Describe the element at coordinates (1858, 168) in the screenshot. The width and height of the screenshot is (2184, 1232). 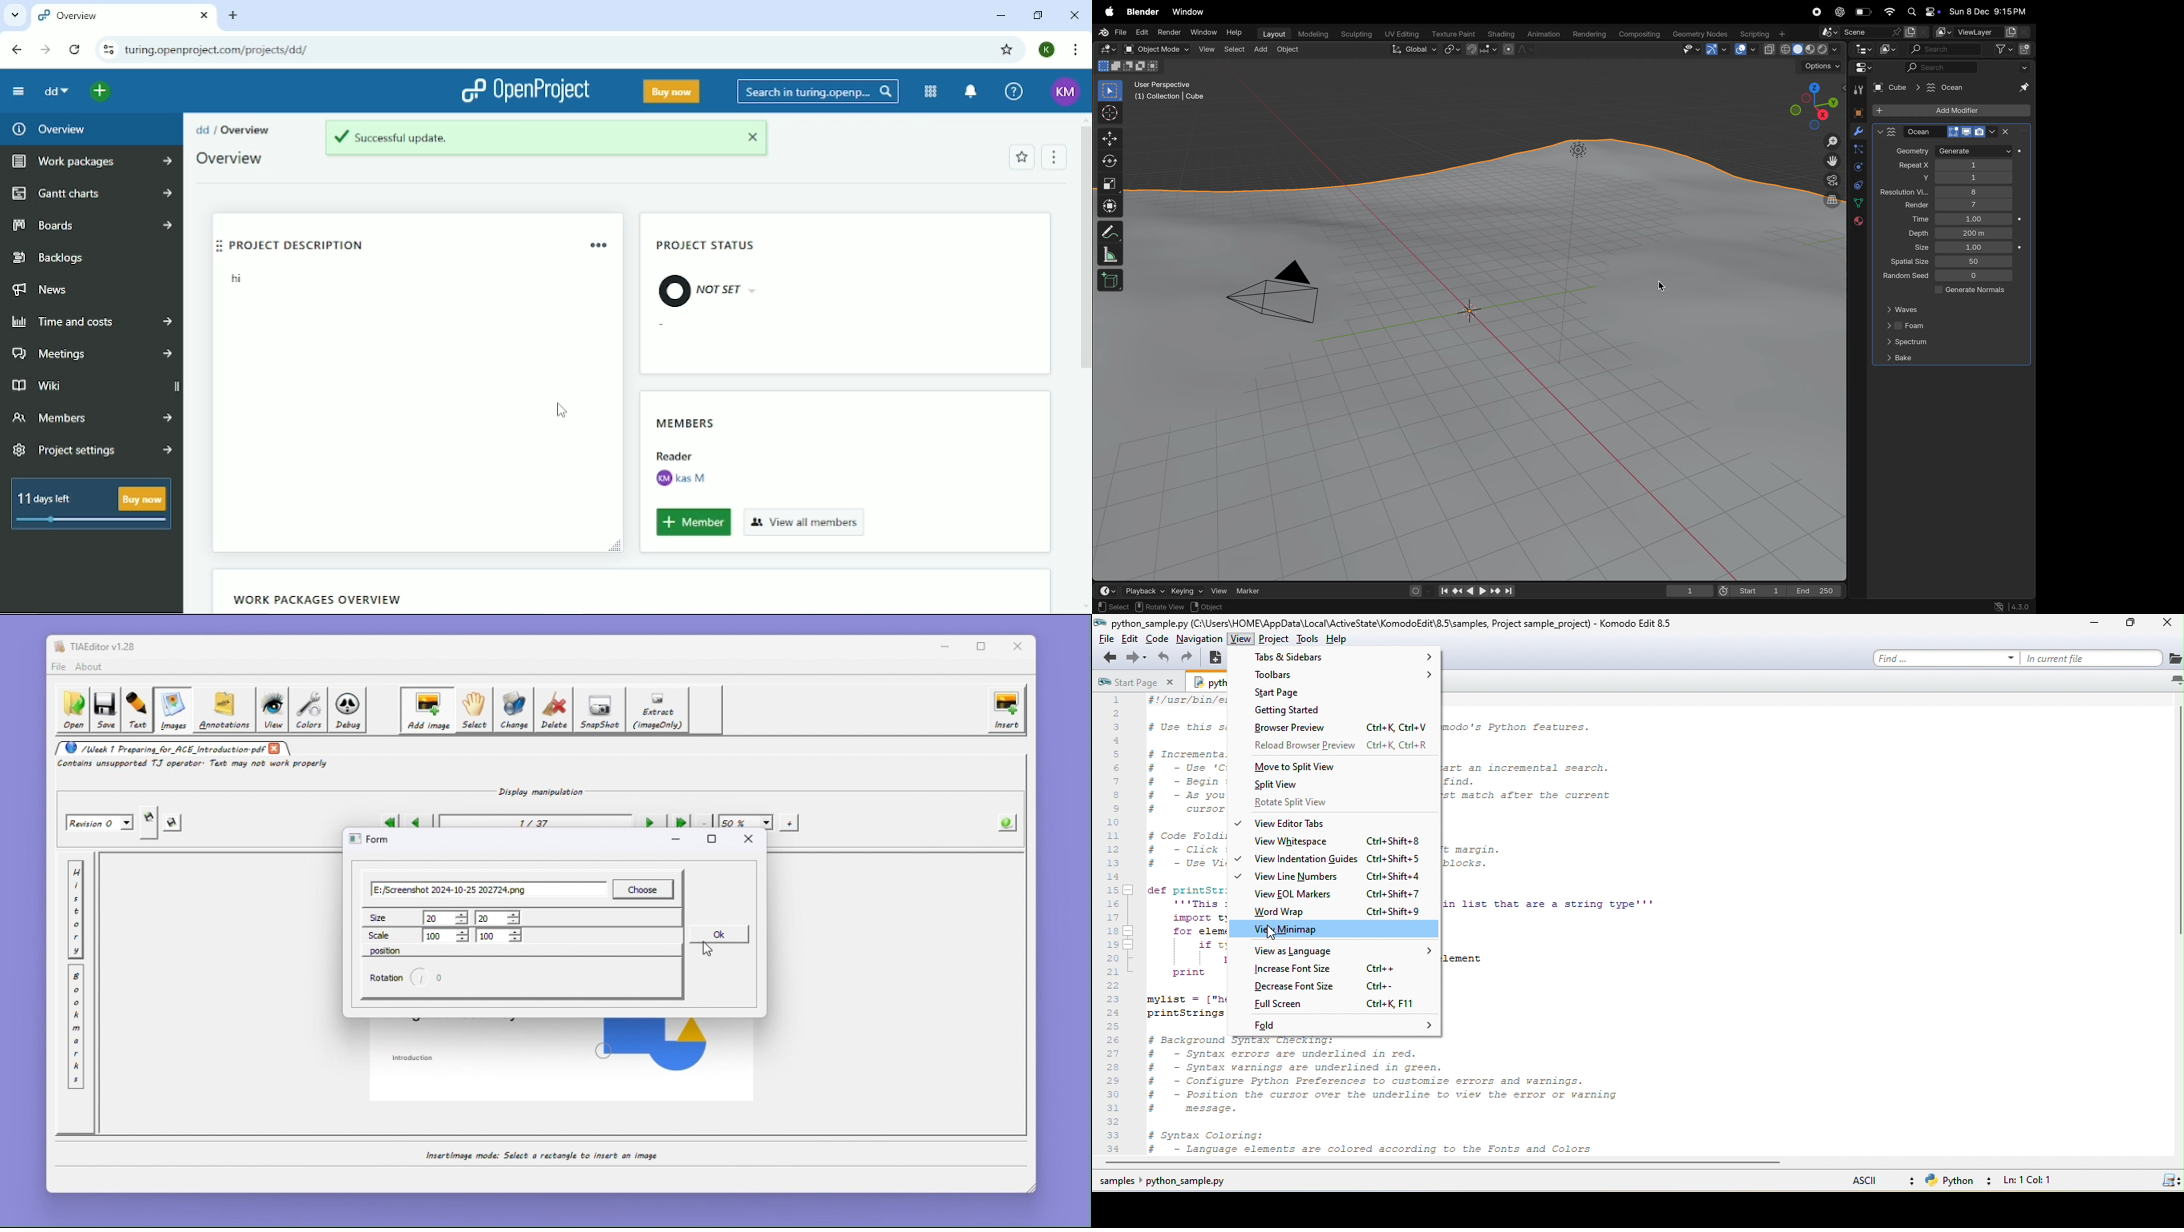
I see `physics` at that location.